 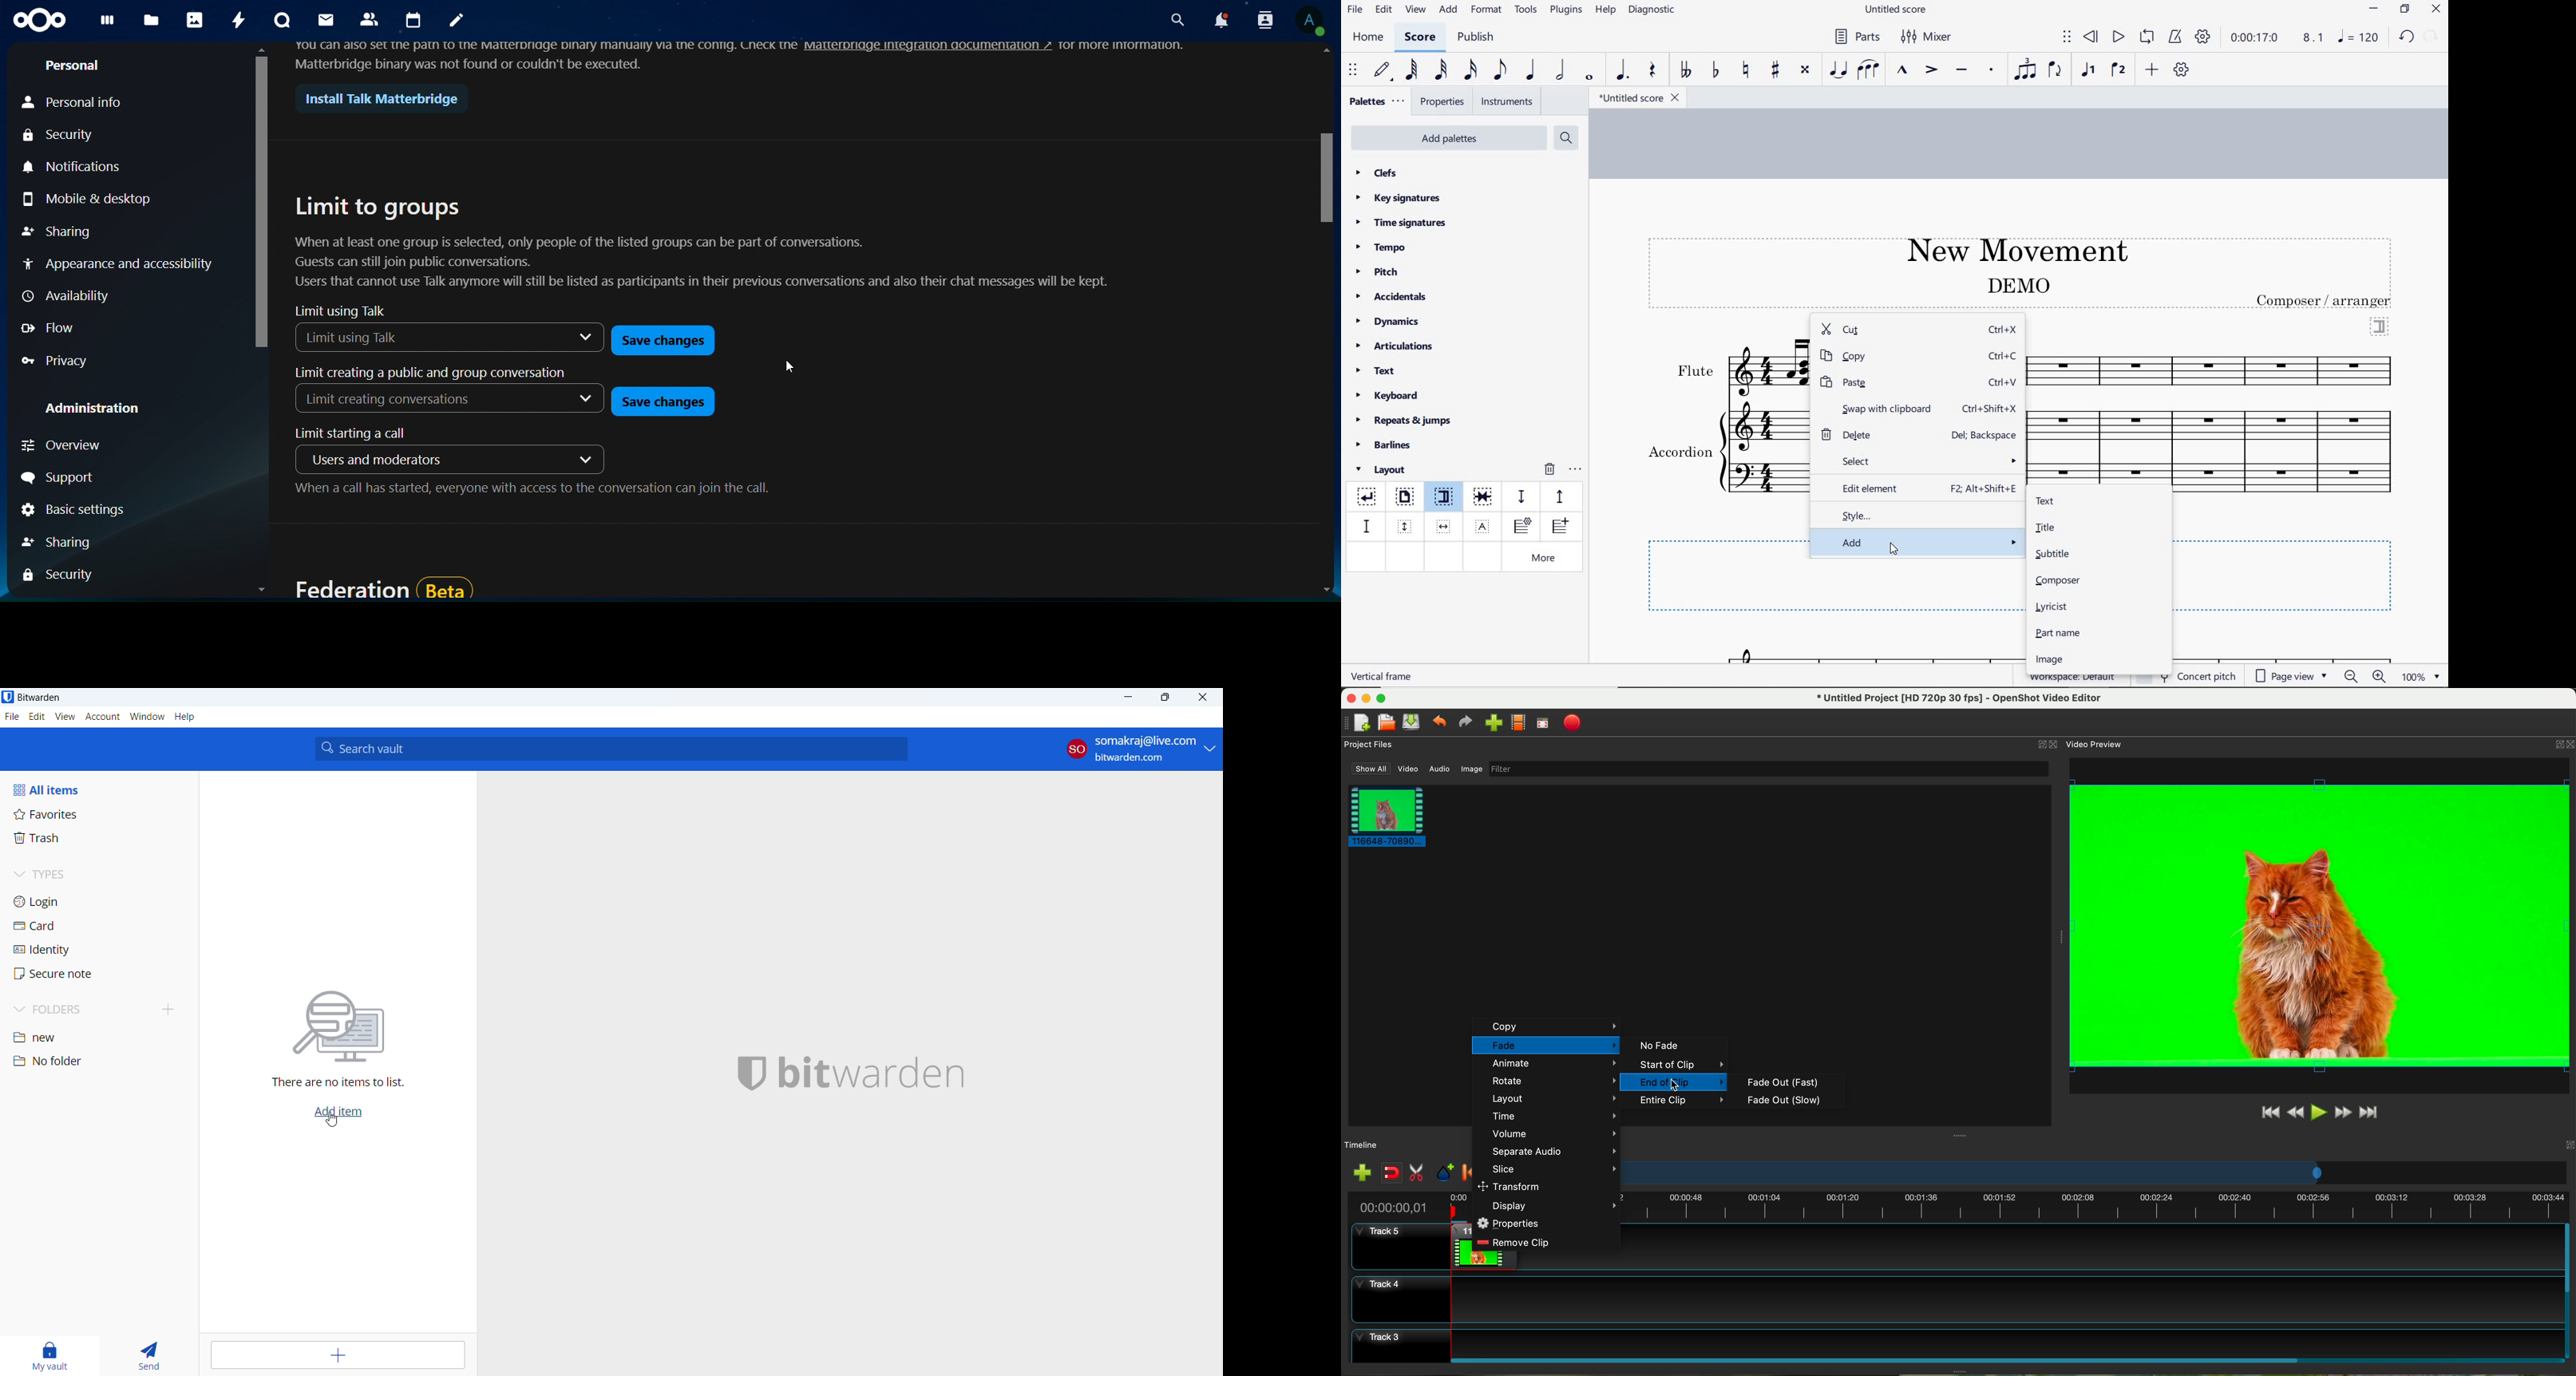 I want to click on overview, so click(x=66, y=445).